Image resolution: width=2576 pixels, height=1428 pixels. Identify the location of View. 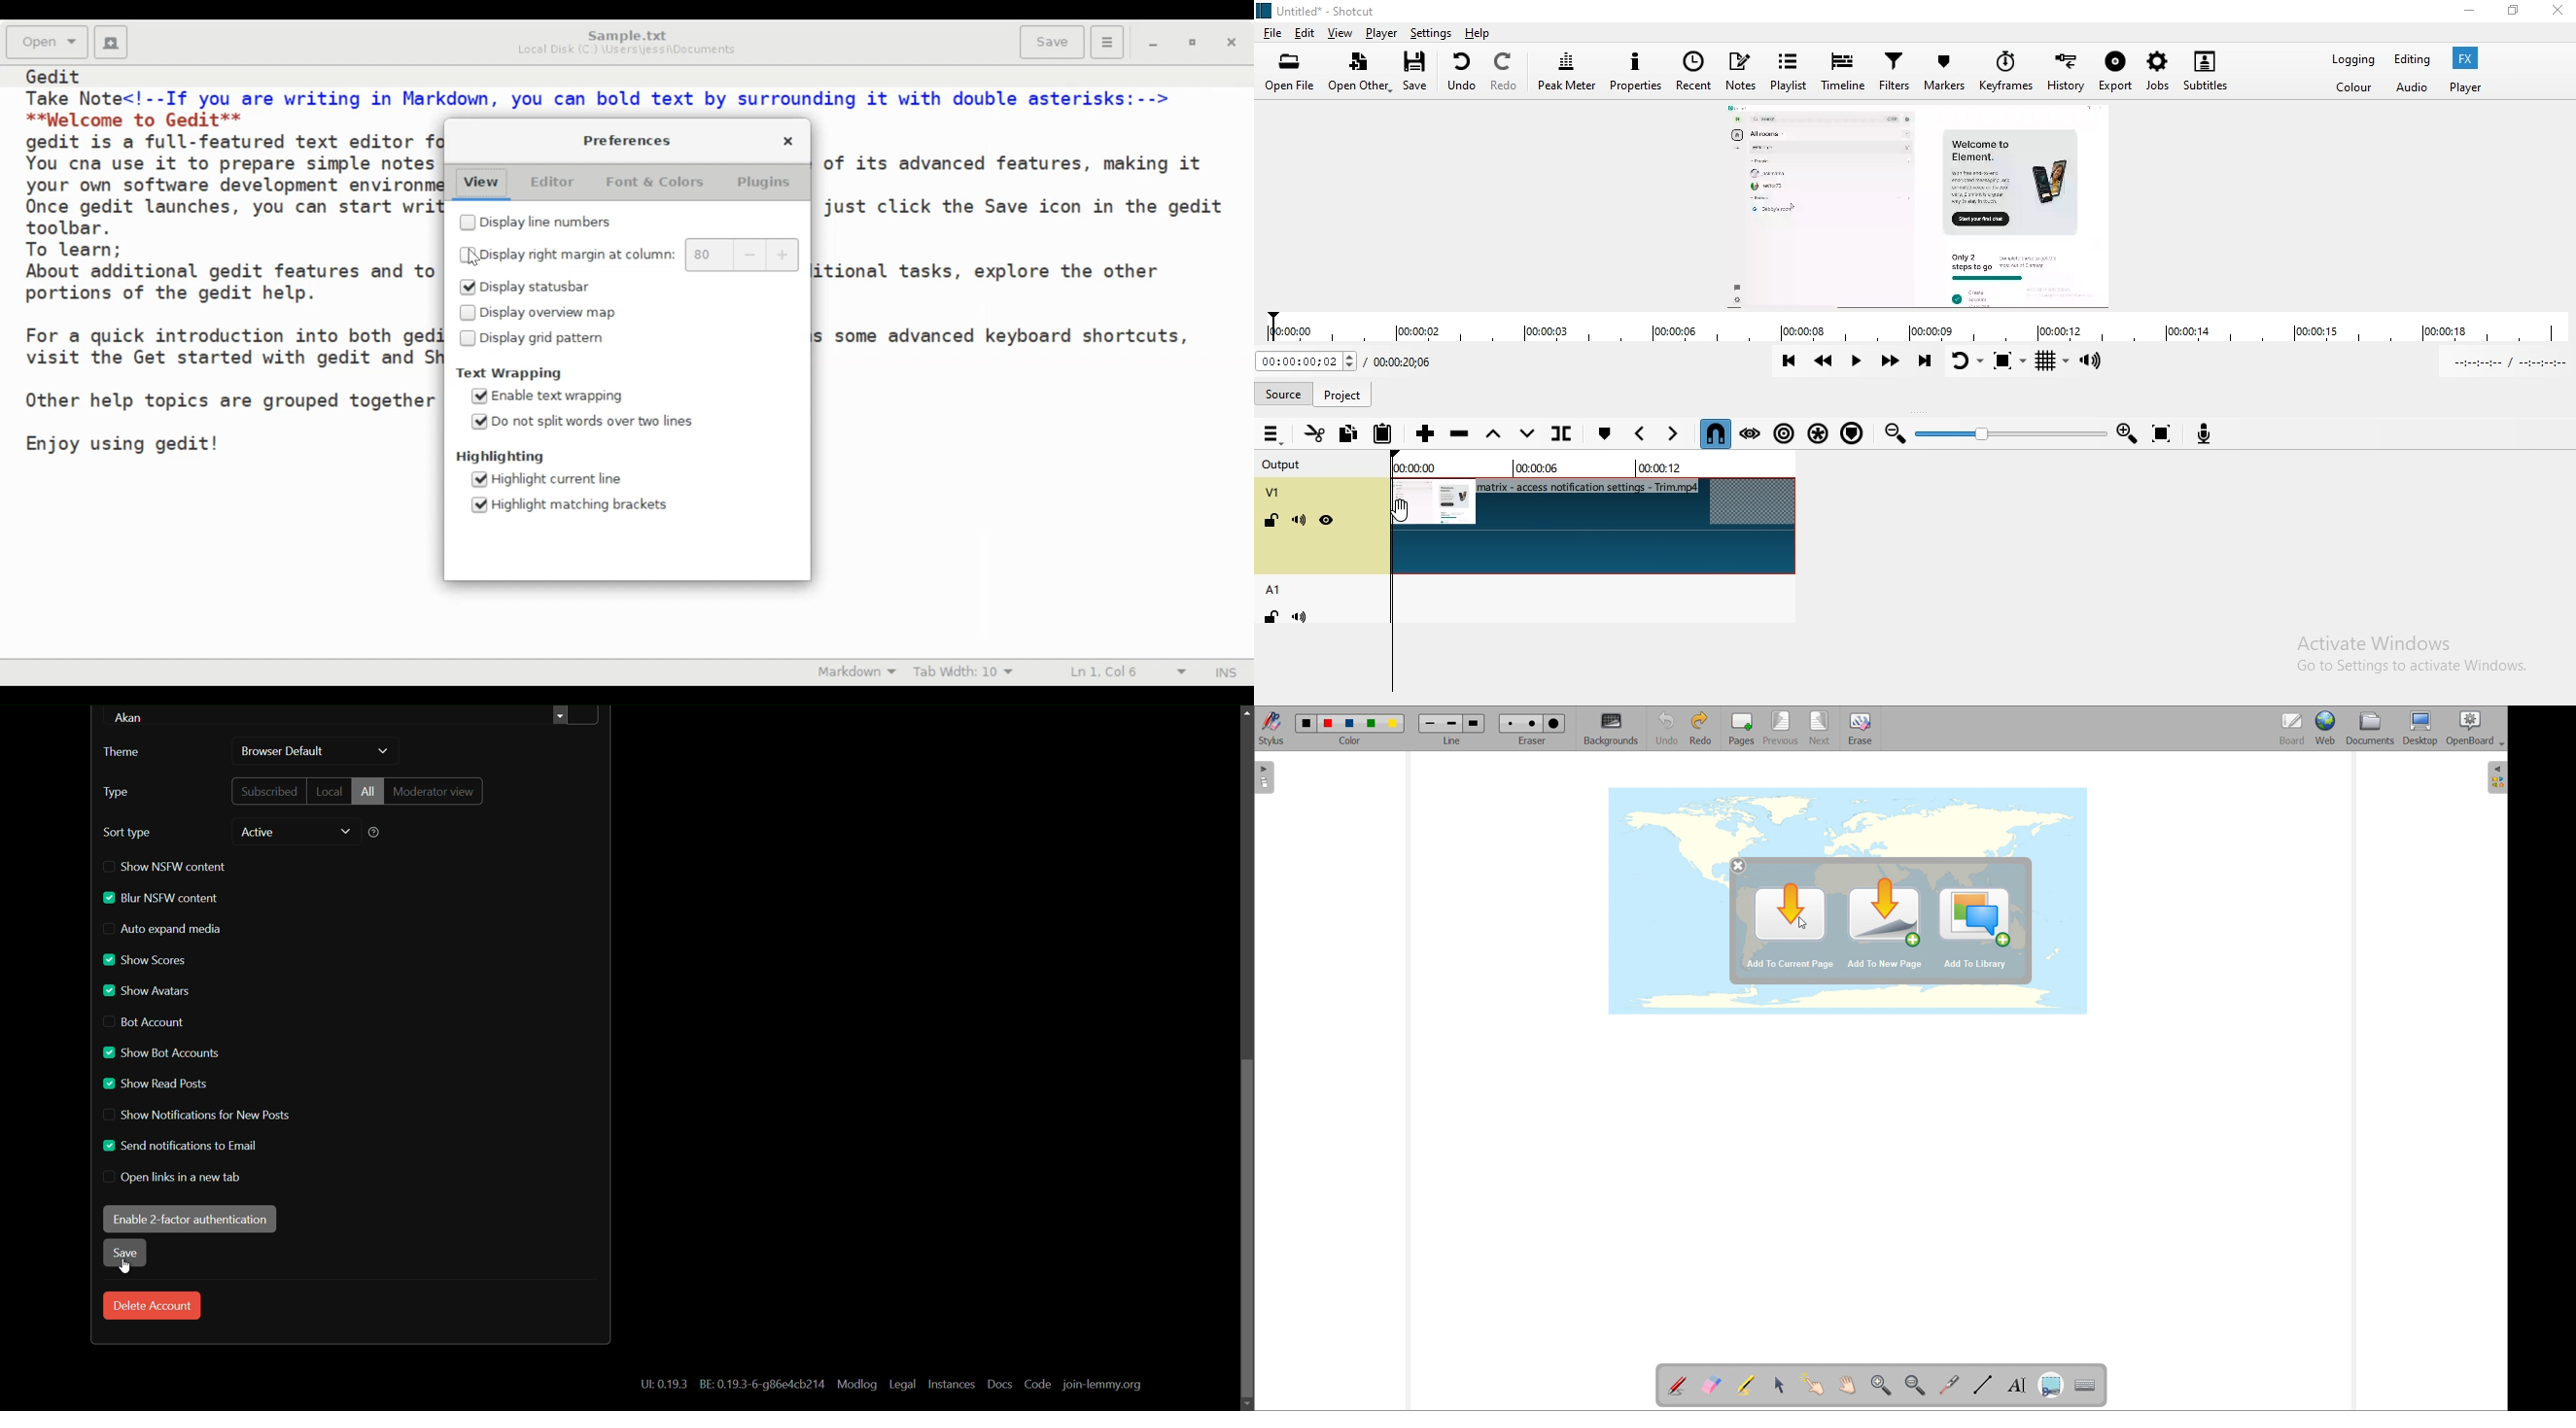
(484, 182).